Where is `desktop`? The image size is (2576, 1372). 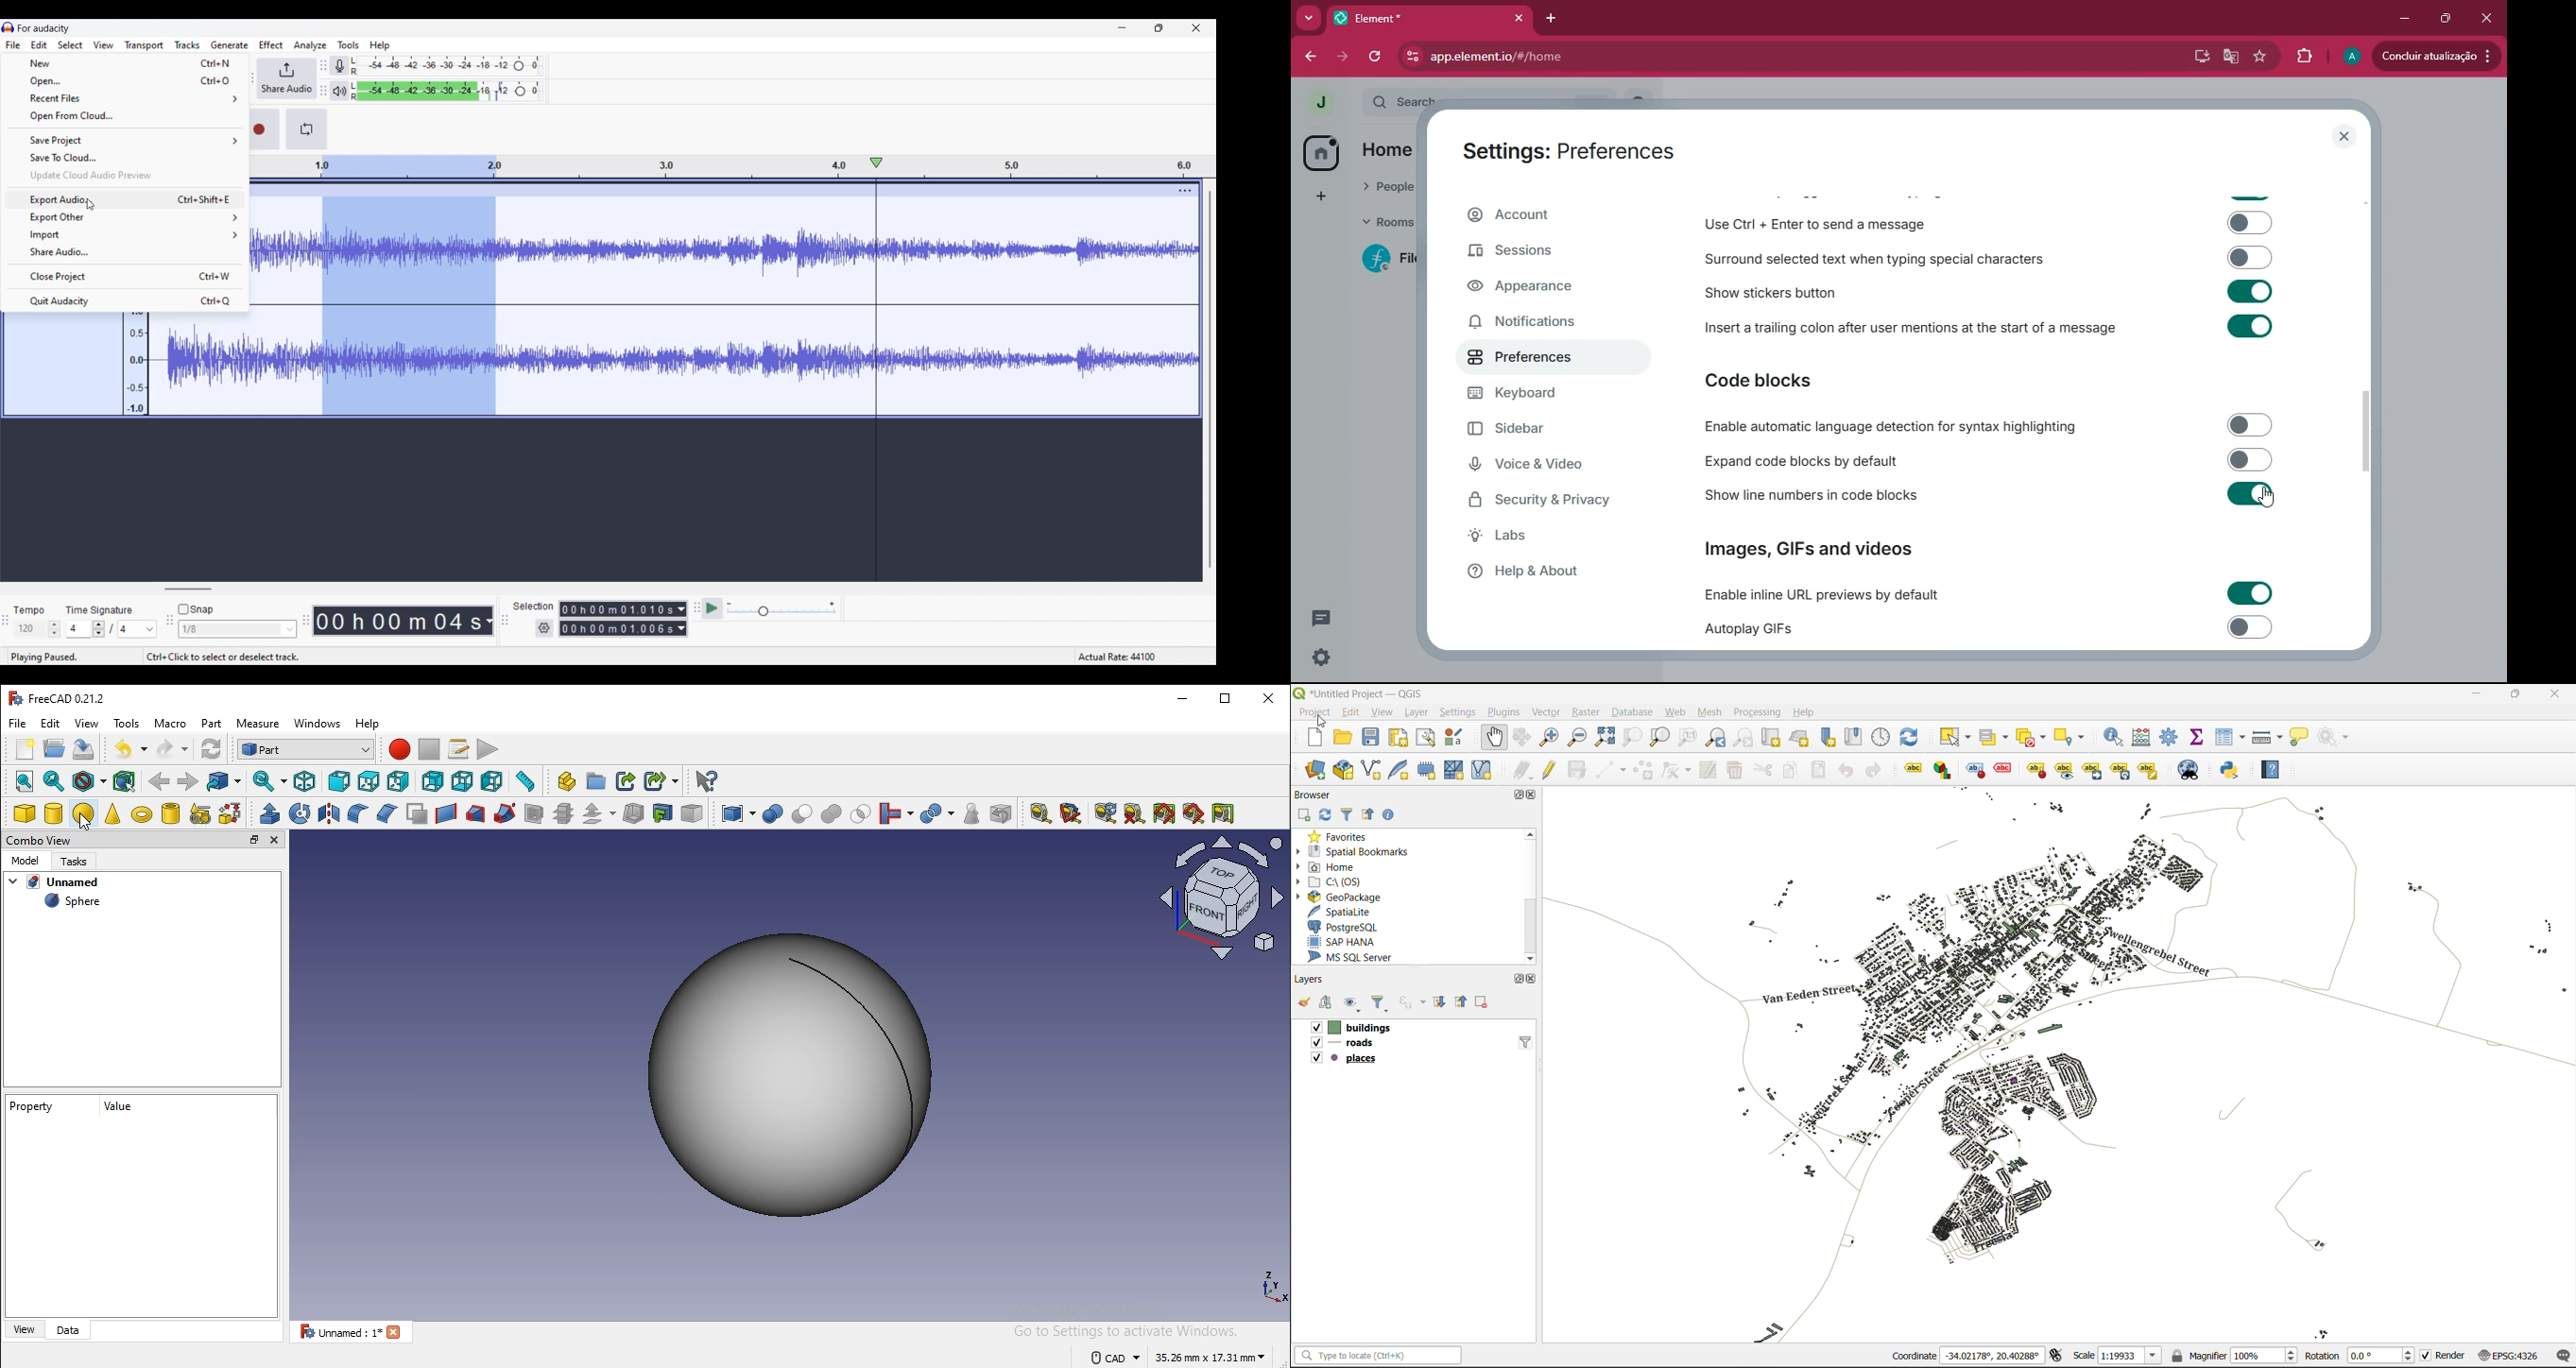 desktop is located at coordinates (2197, 57).